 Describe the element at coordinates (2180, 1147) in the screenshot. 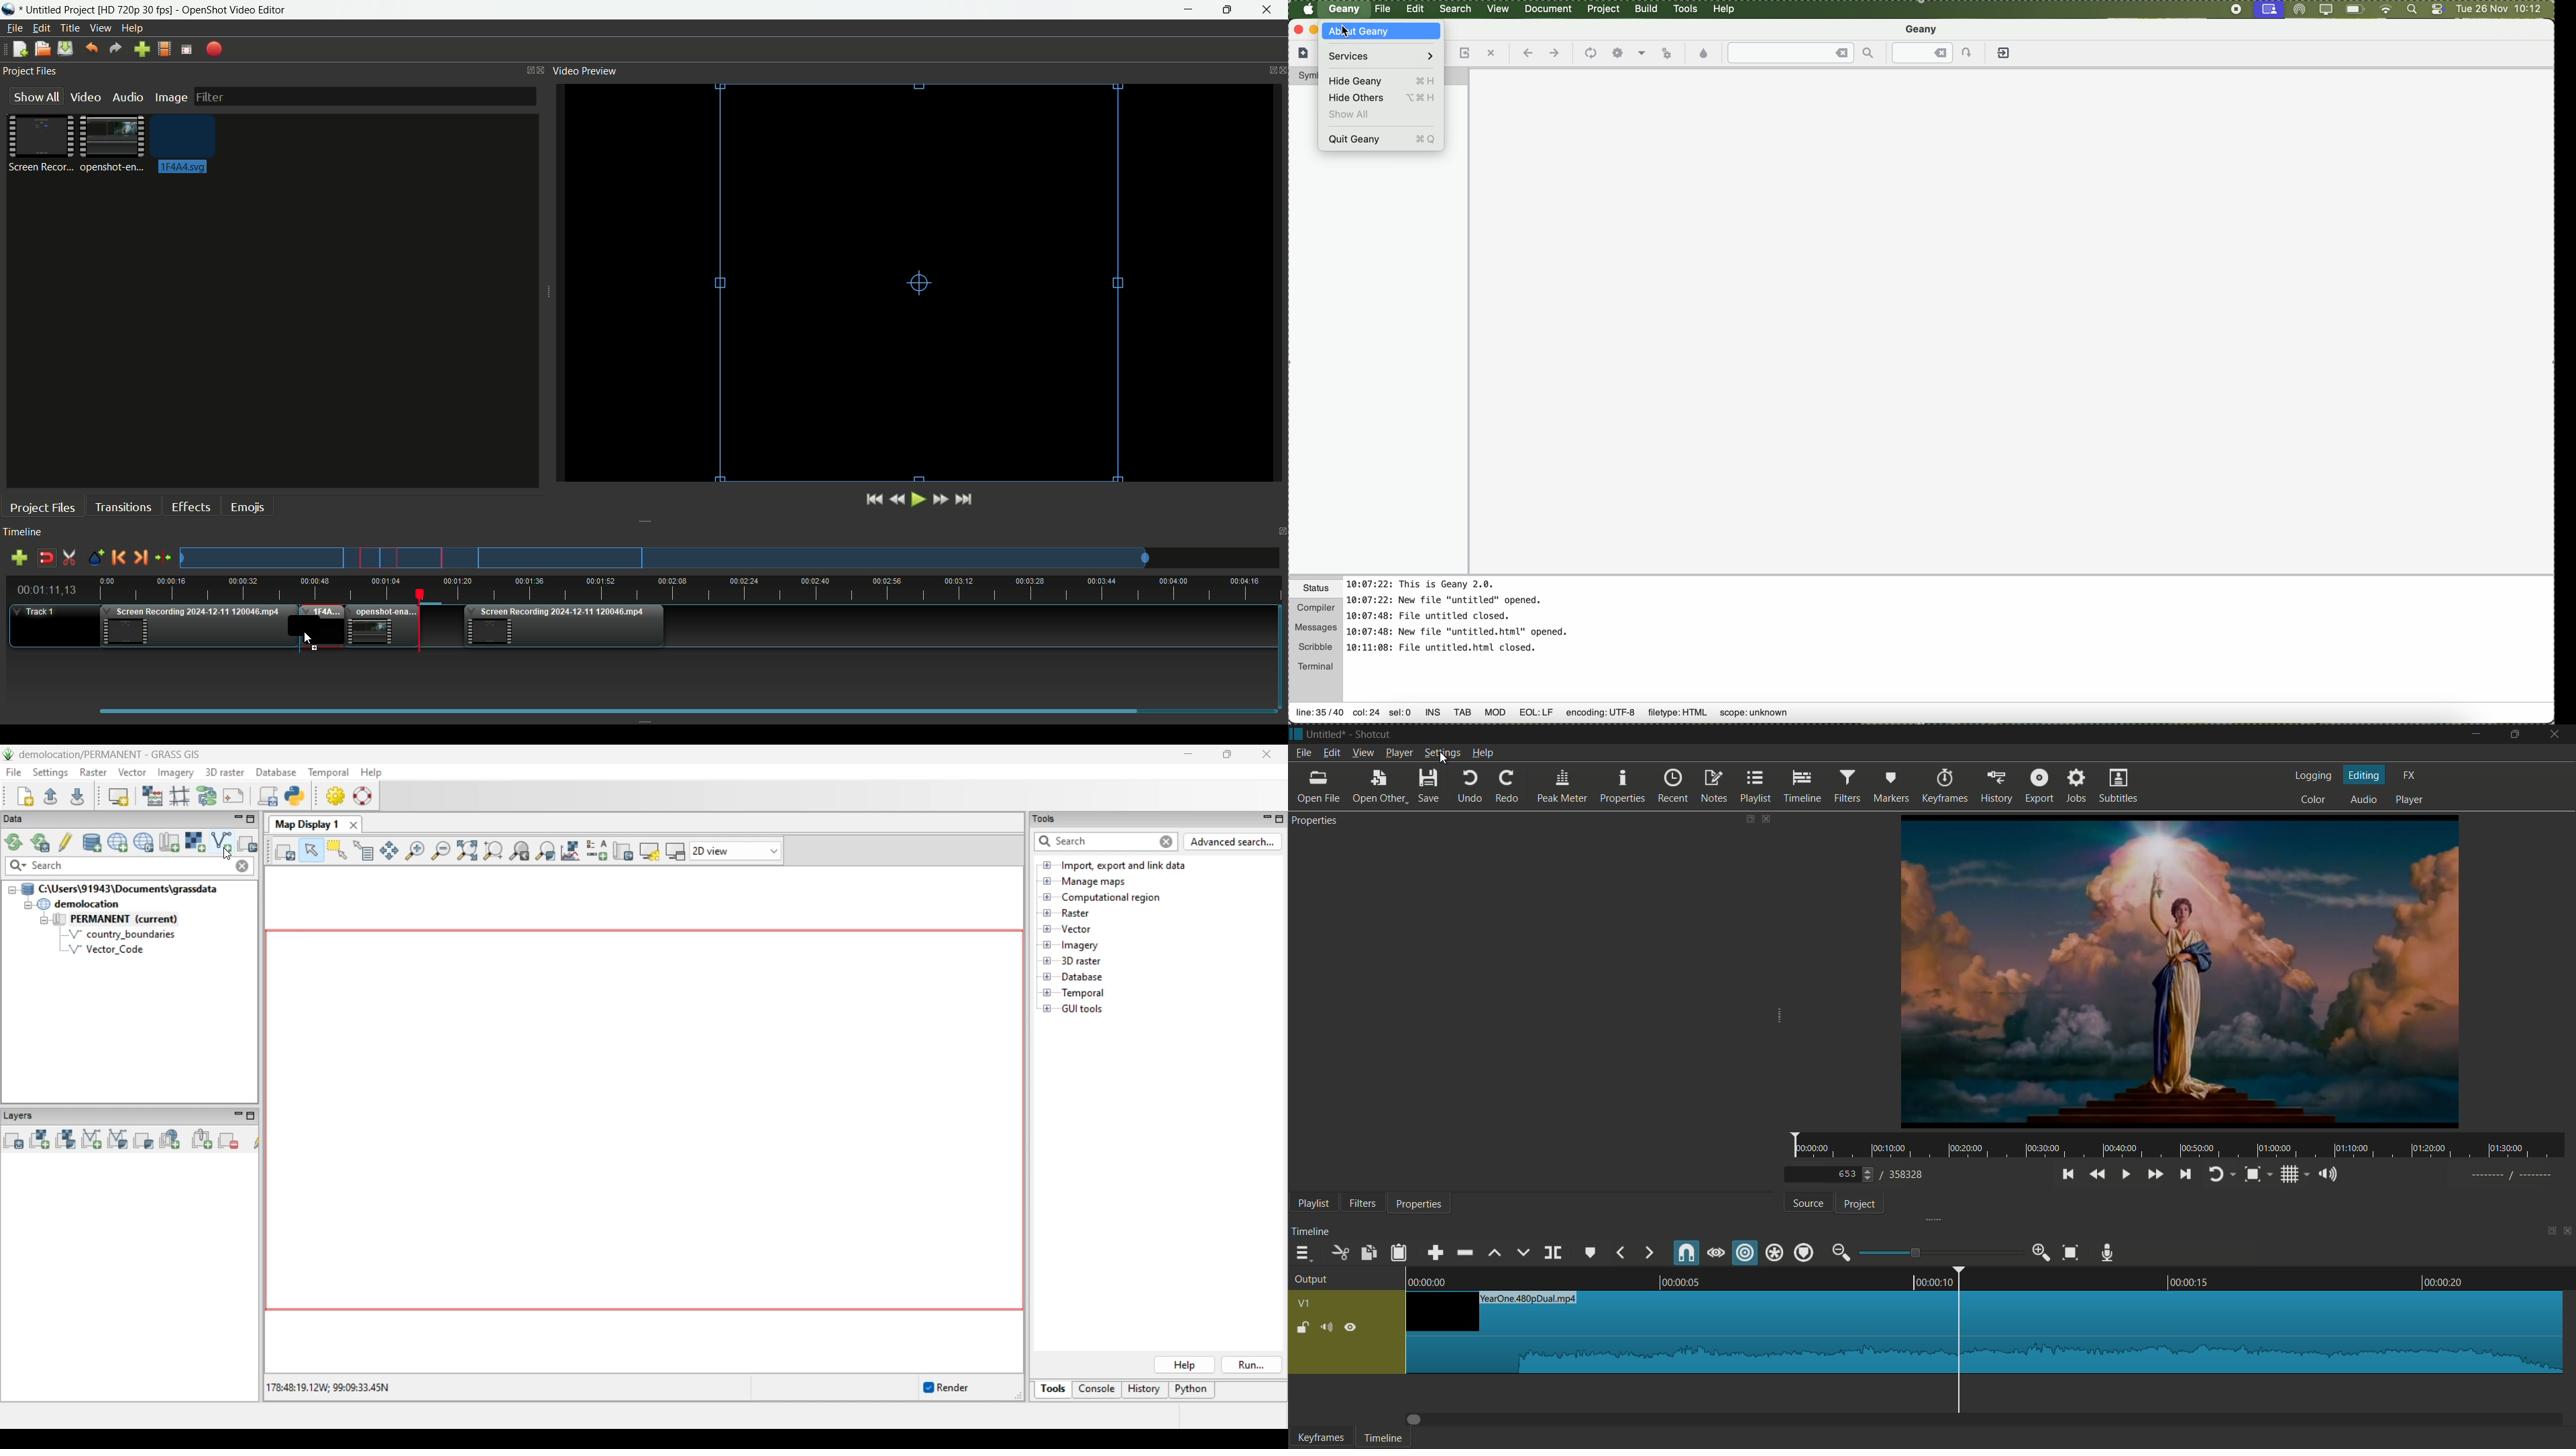

I see `time` at that location.